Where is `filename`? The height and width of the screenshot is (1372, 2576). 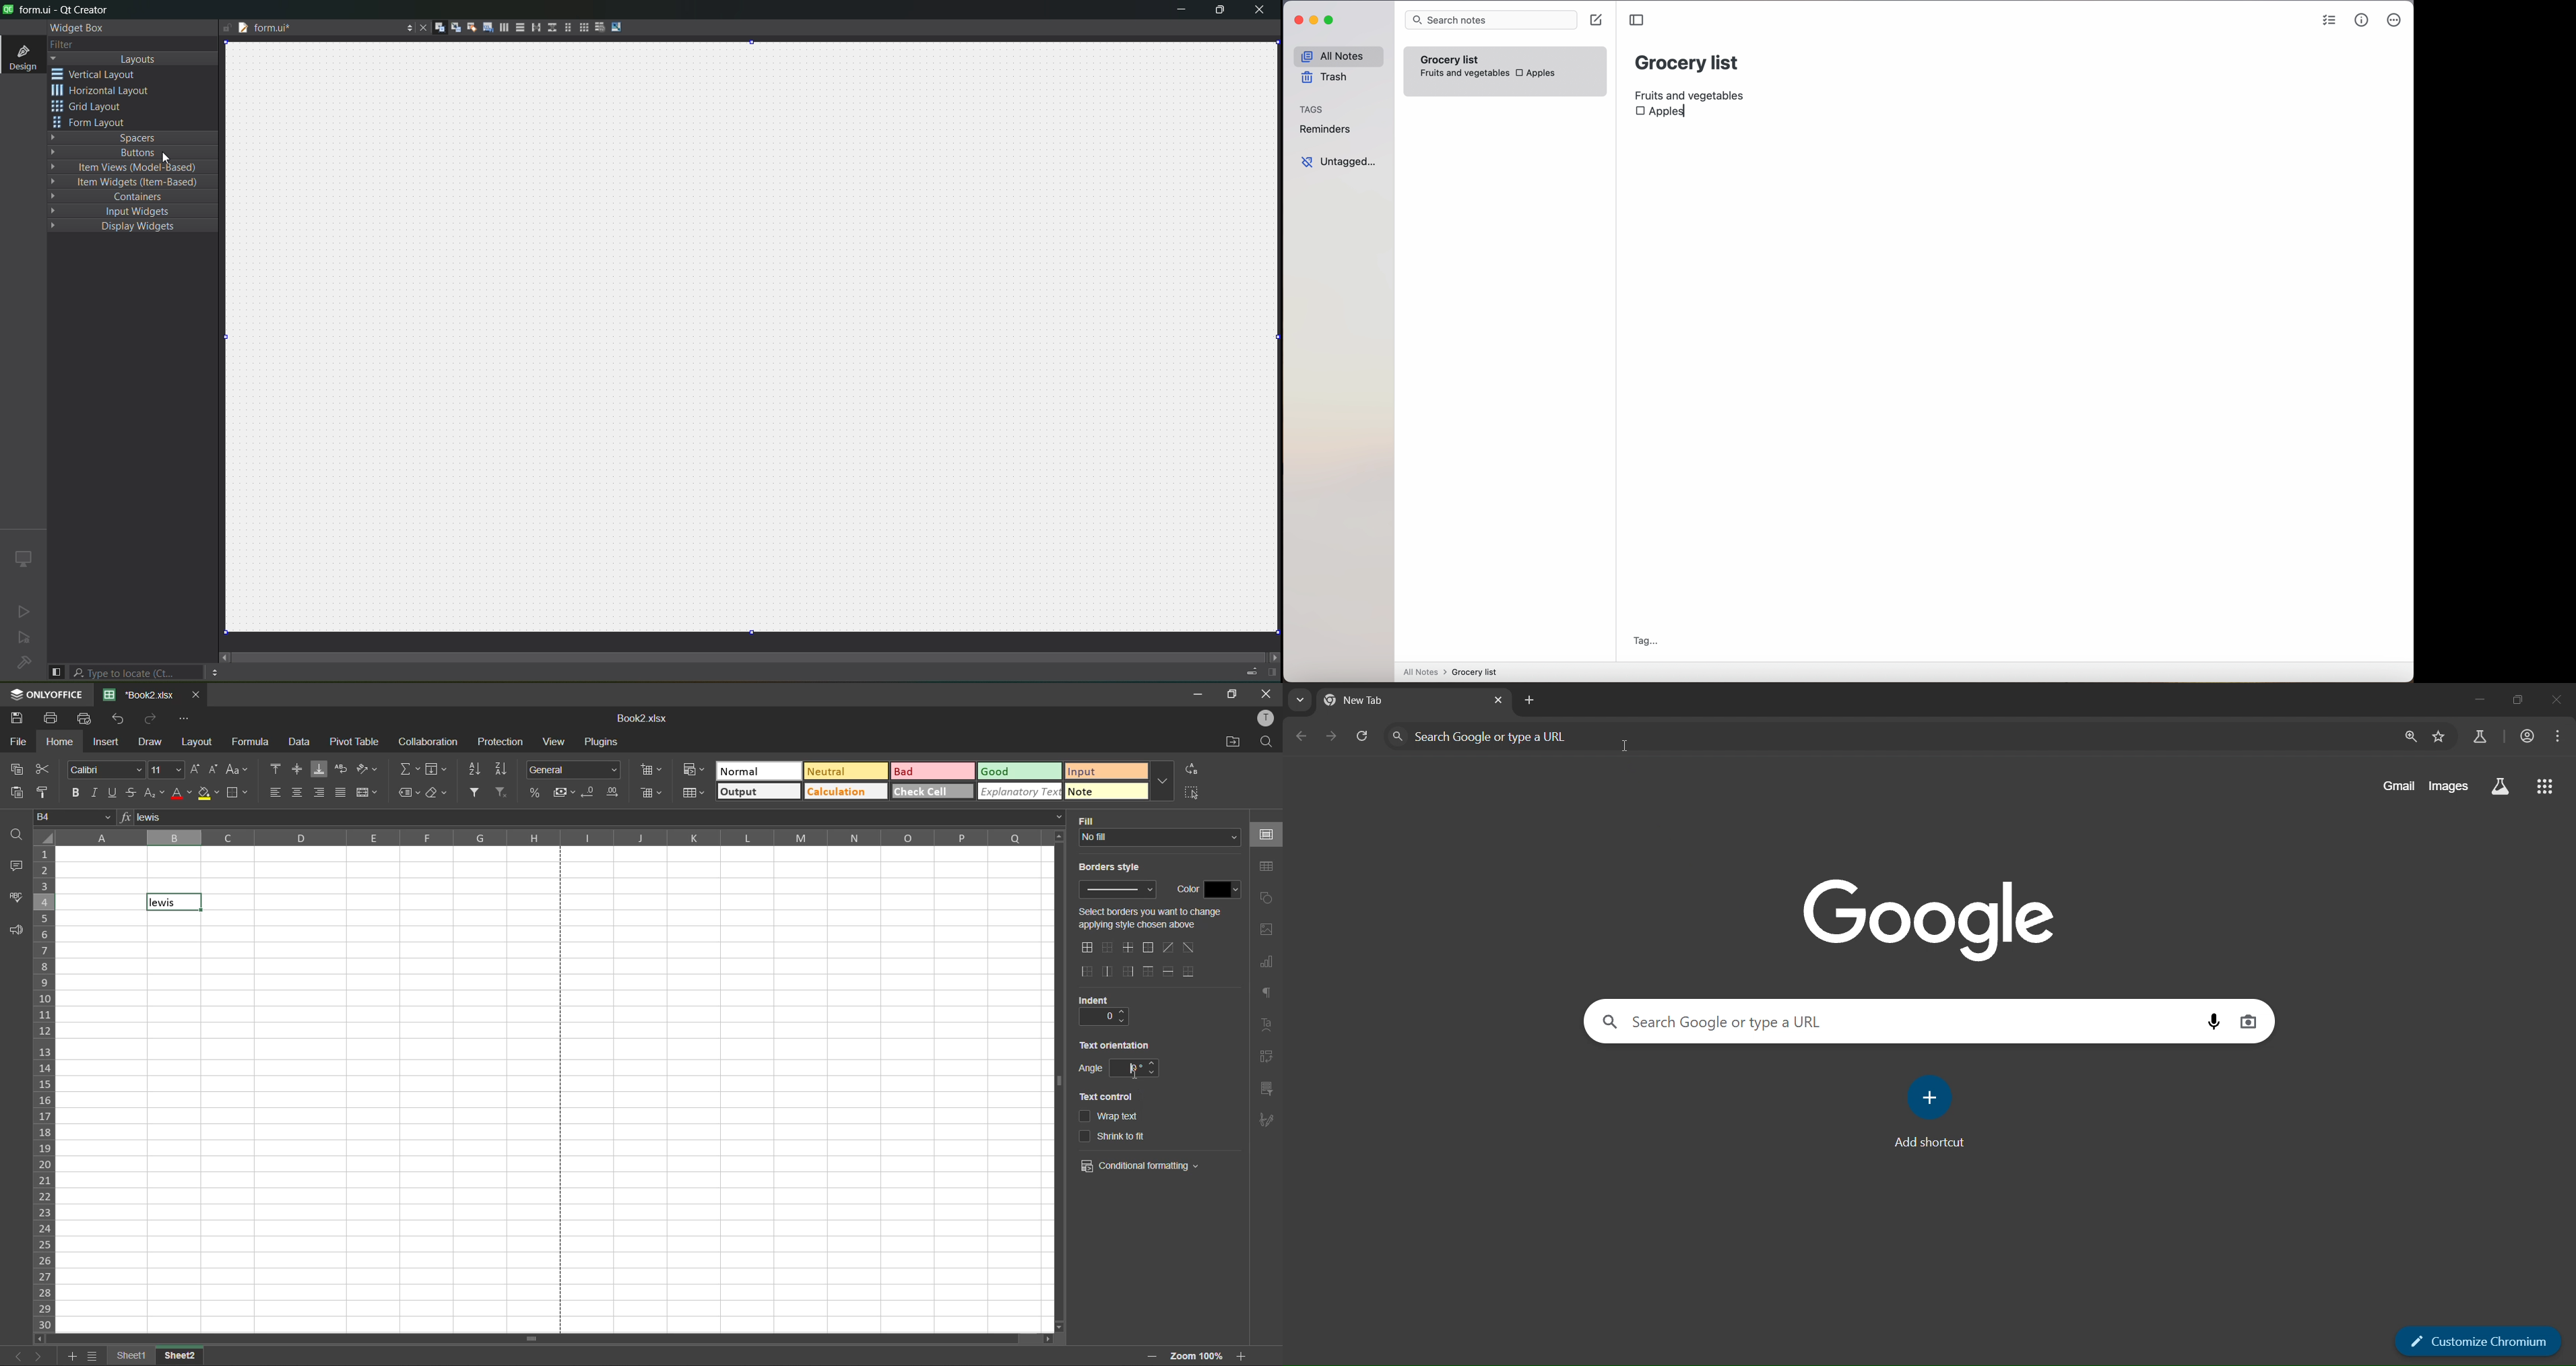
filename is located at coordinates (139, 695).